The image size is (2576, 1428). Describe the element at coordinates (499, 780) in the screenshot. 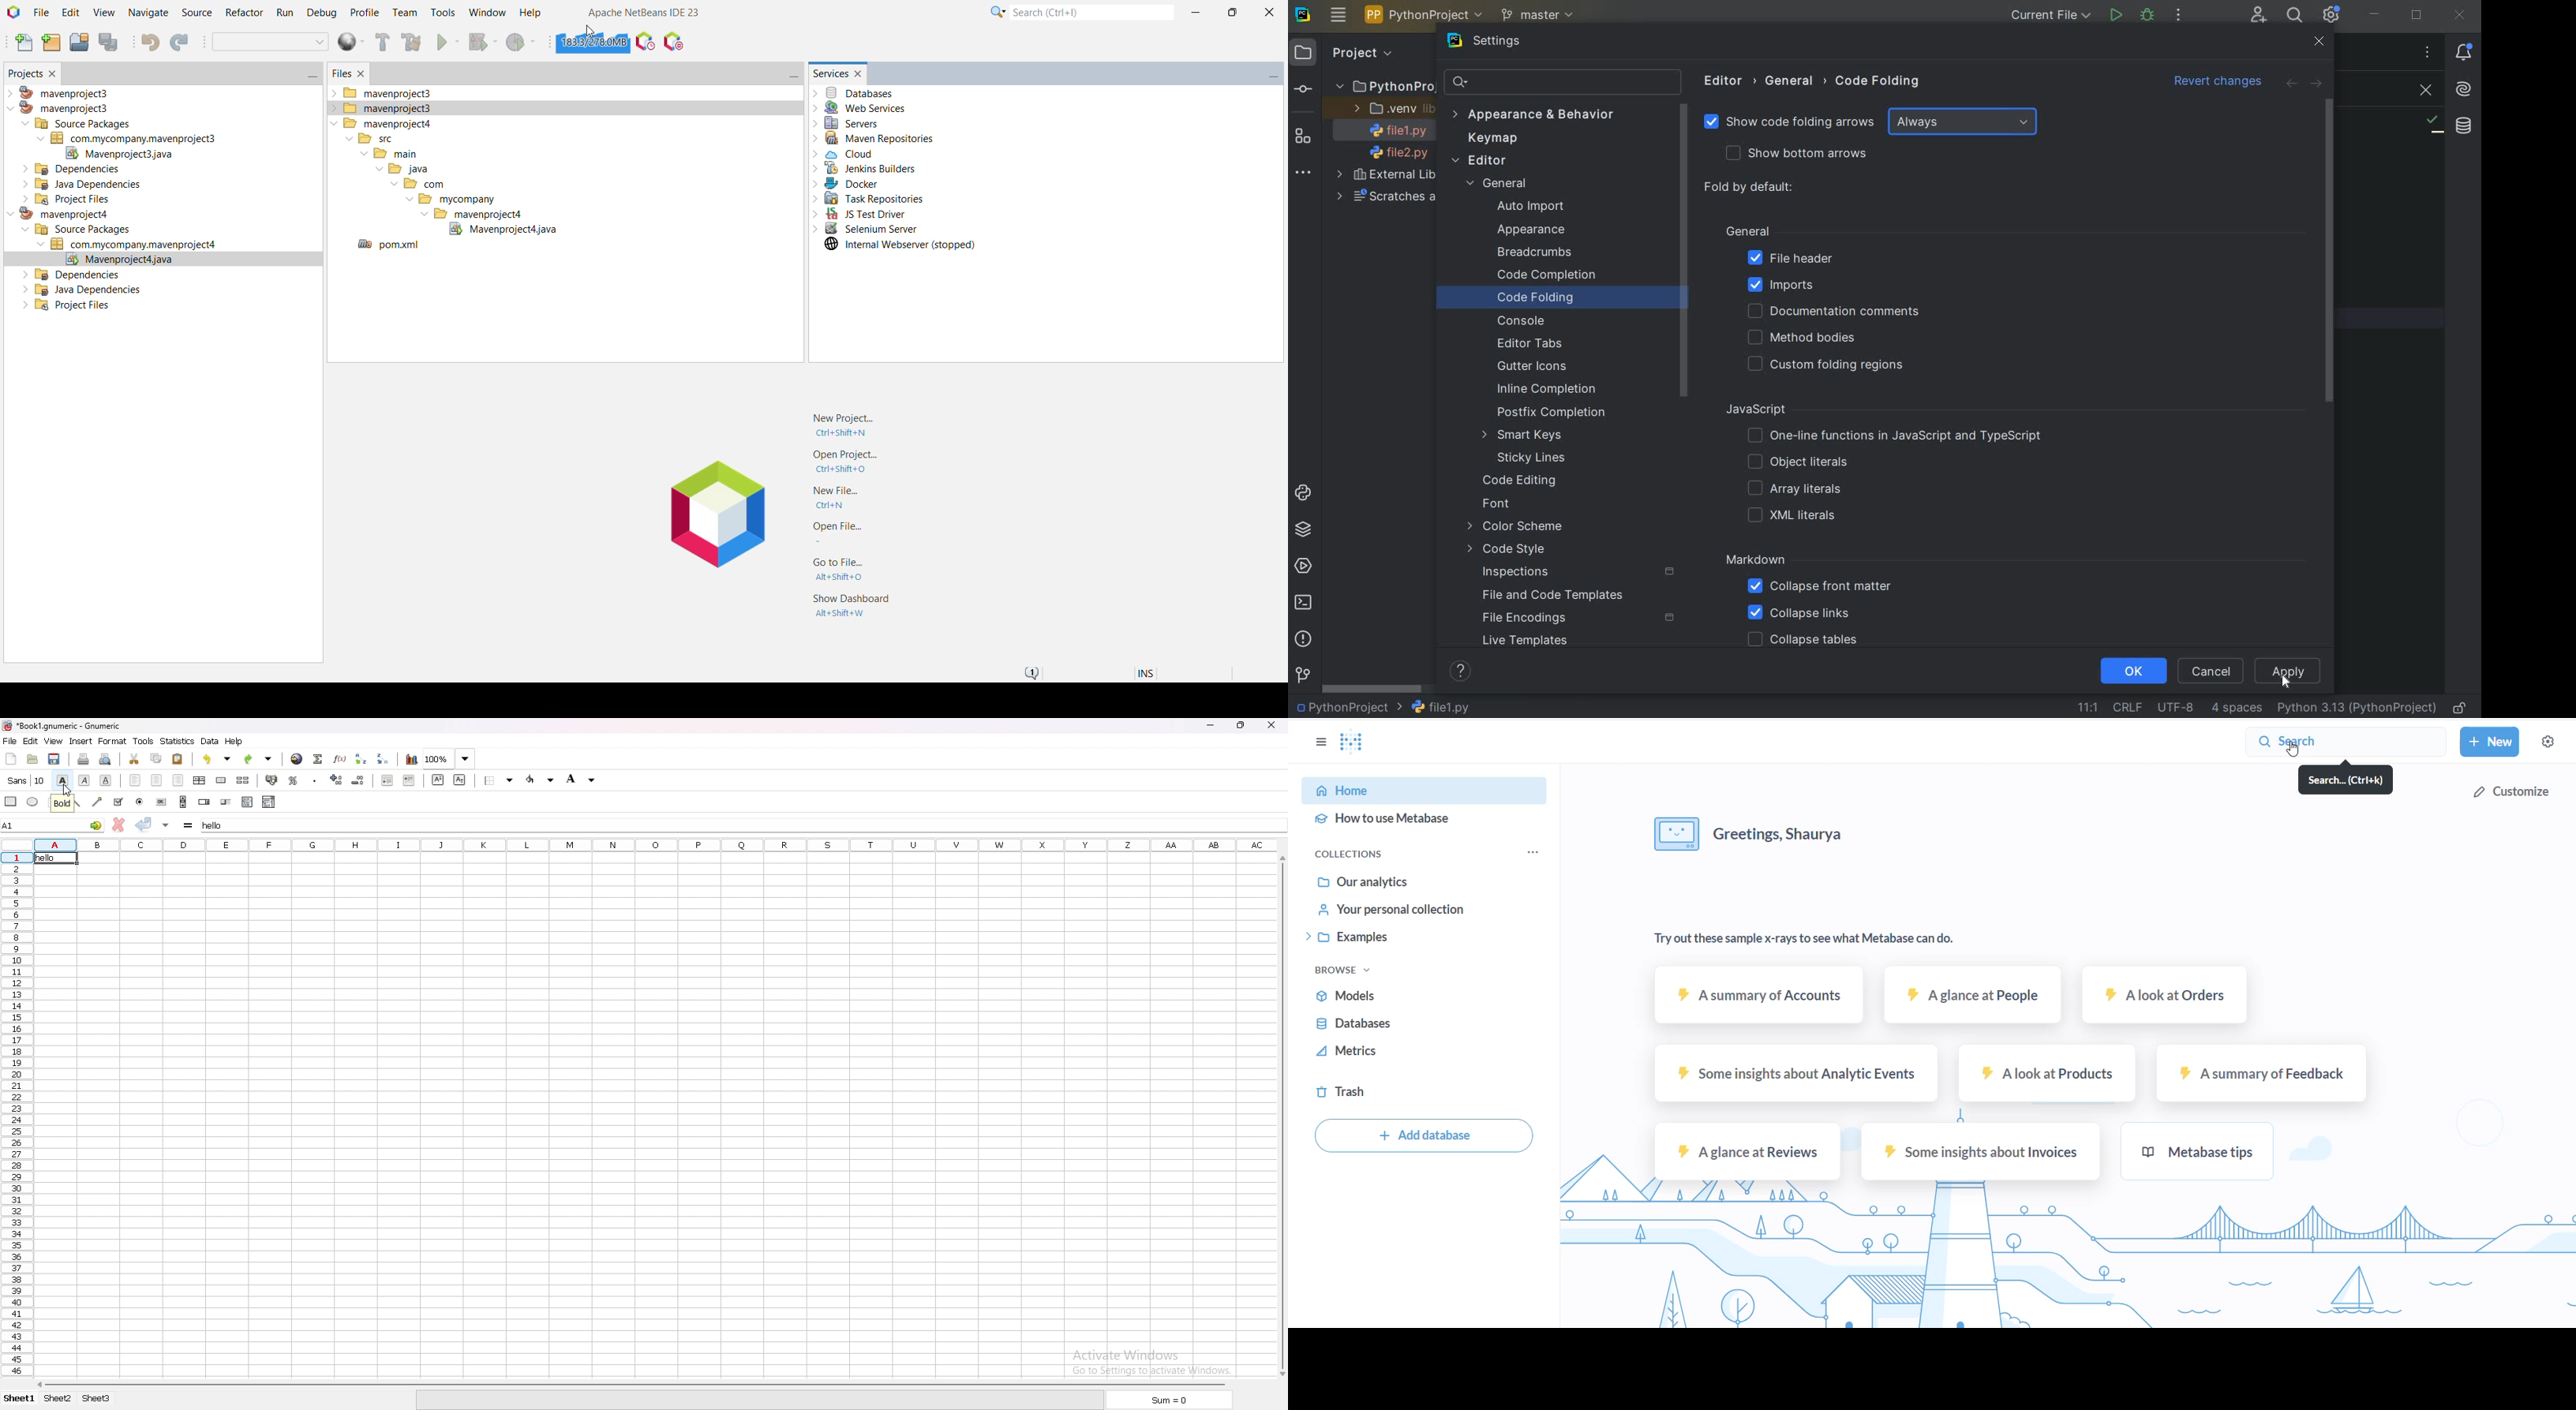

I see `border` at that location.